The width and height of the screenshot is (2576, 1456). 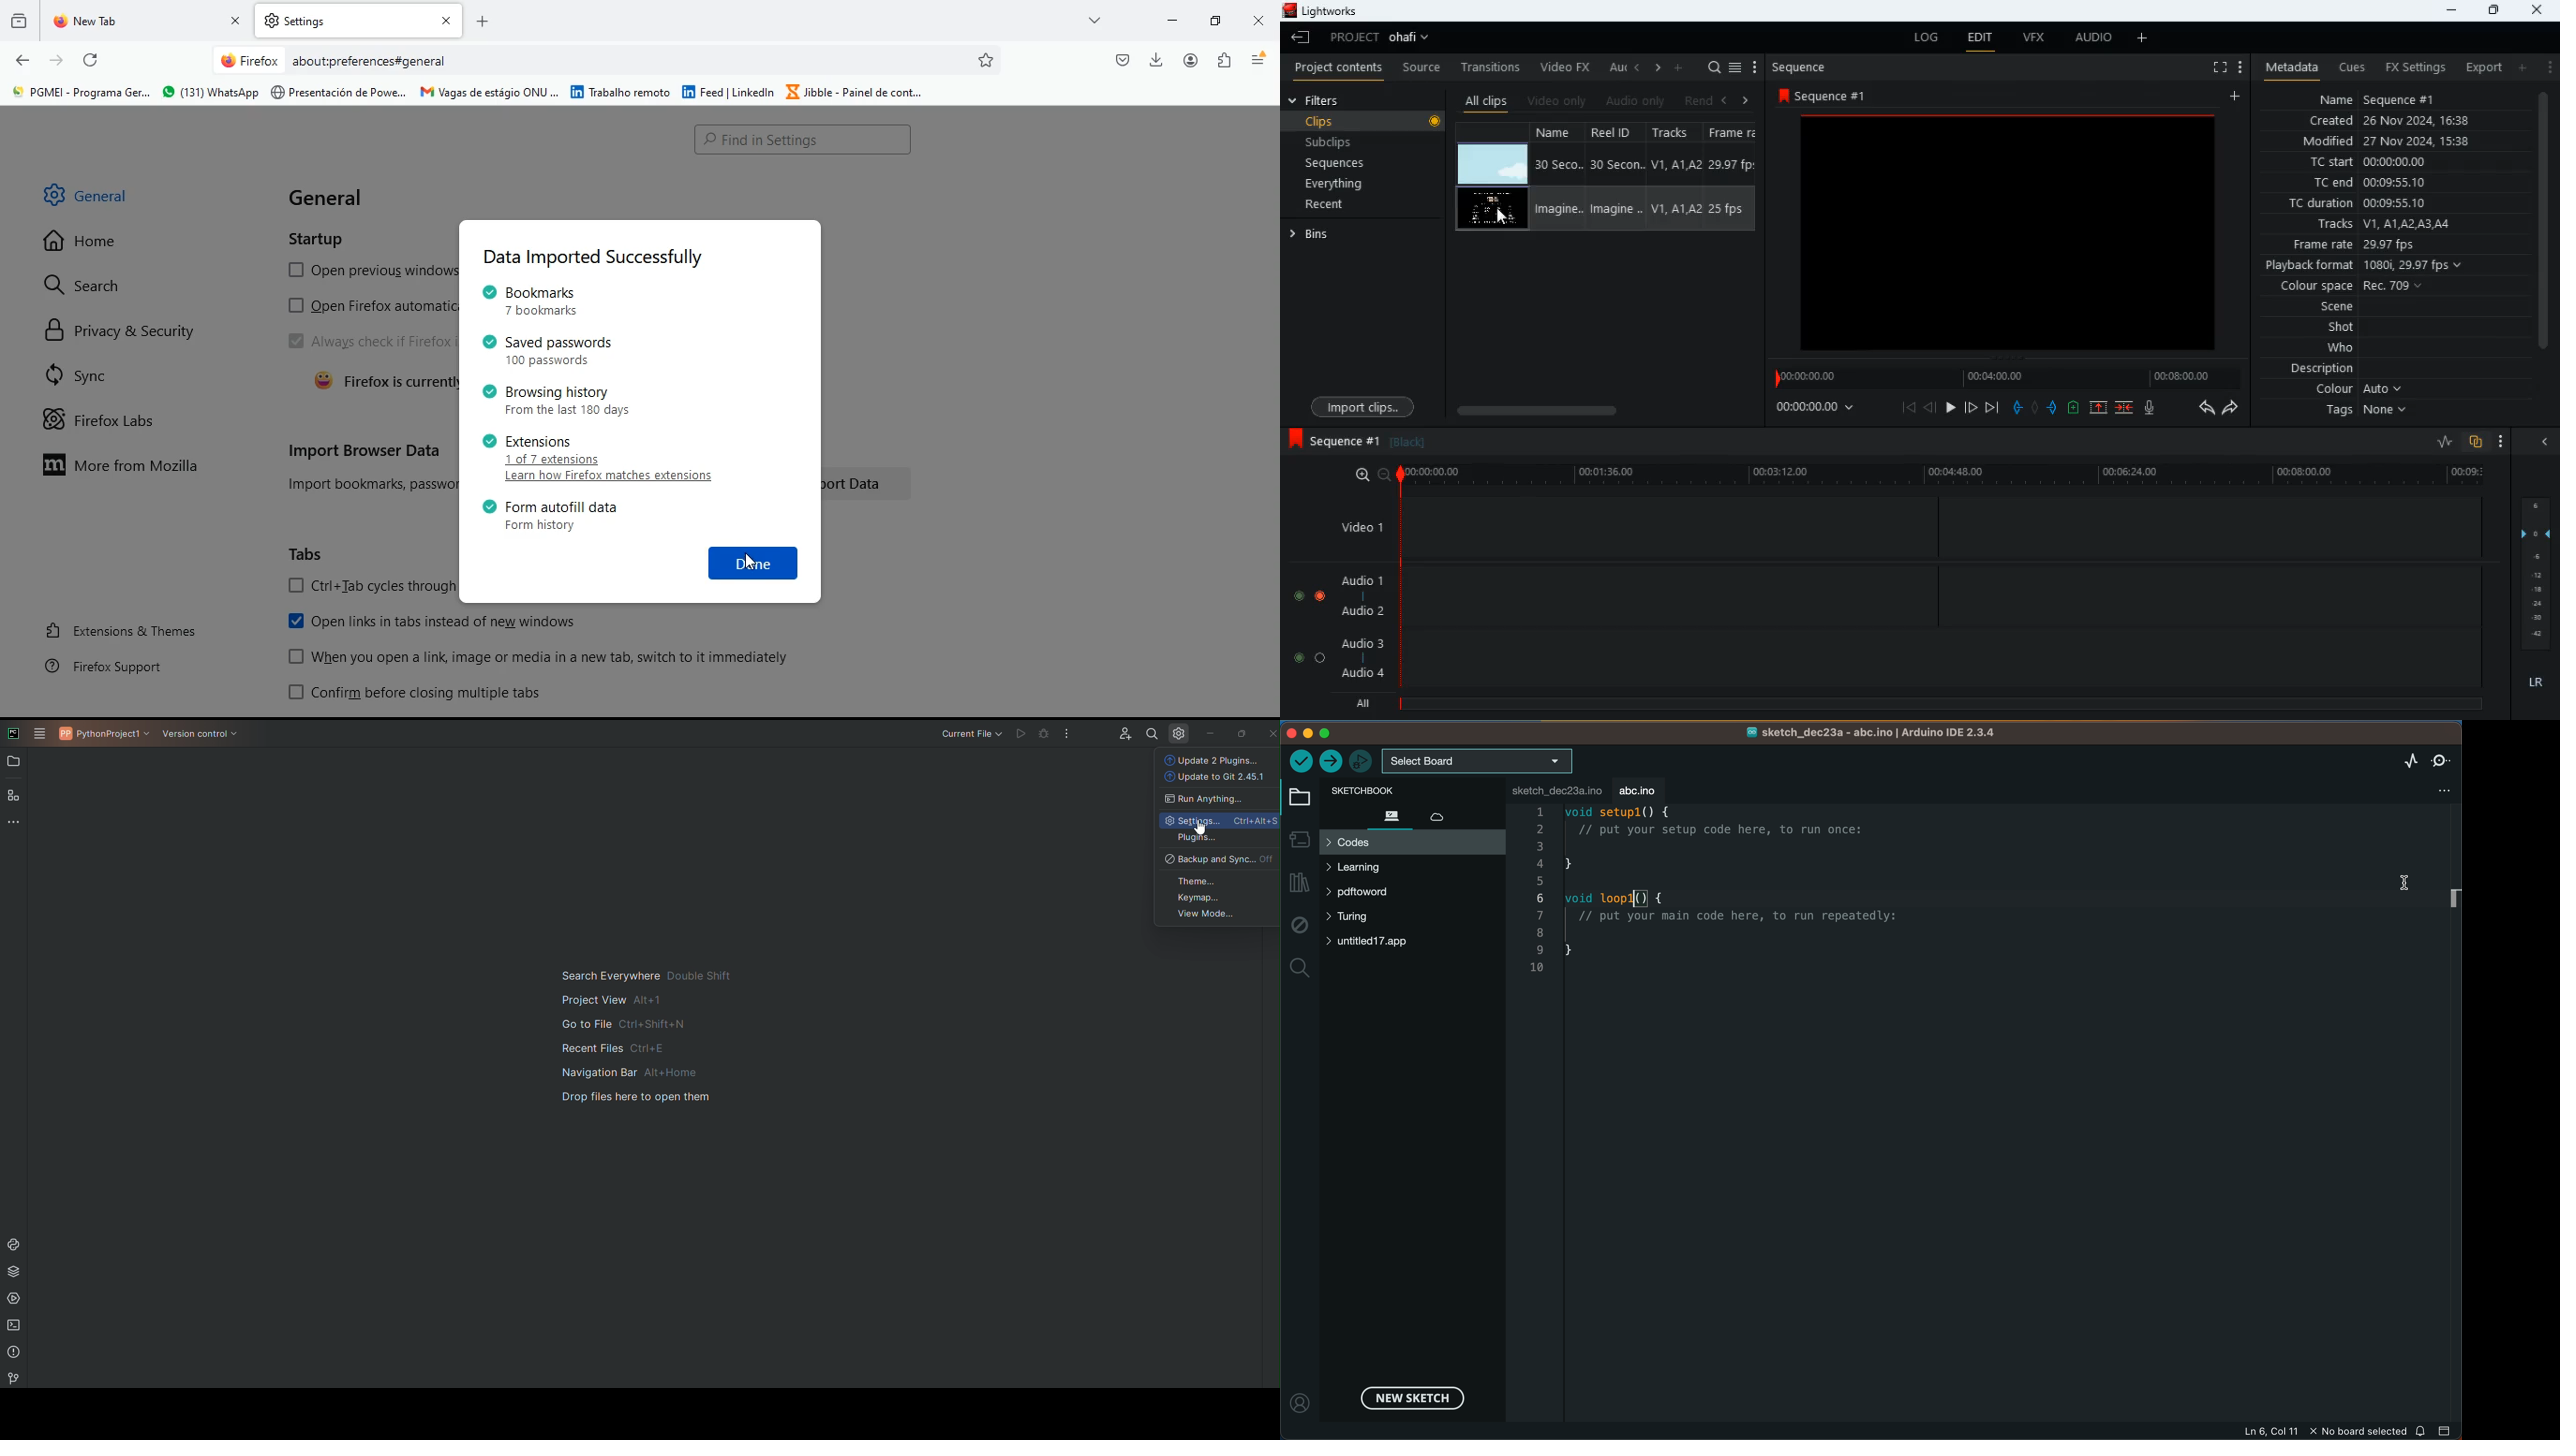 What do you see at coordinates (1410, 1396) in the screenshot?
I see `new sketch` at bounding box center [1410, 1396].